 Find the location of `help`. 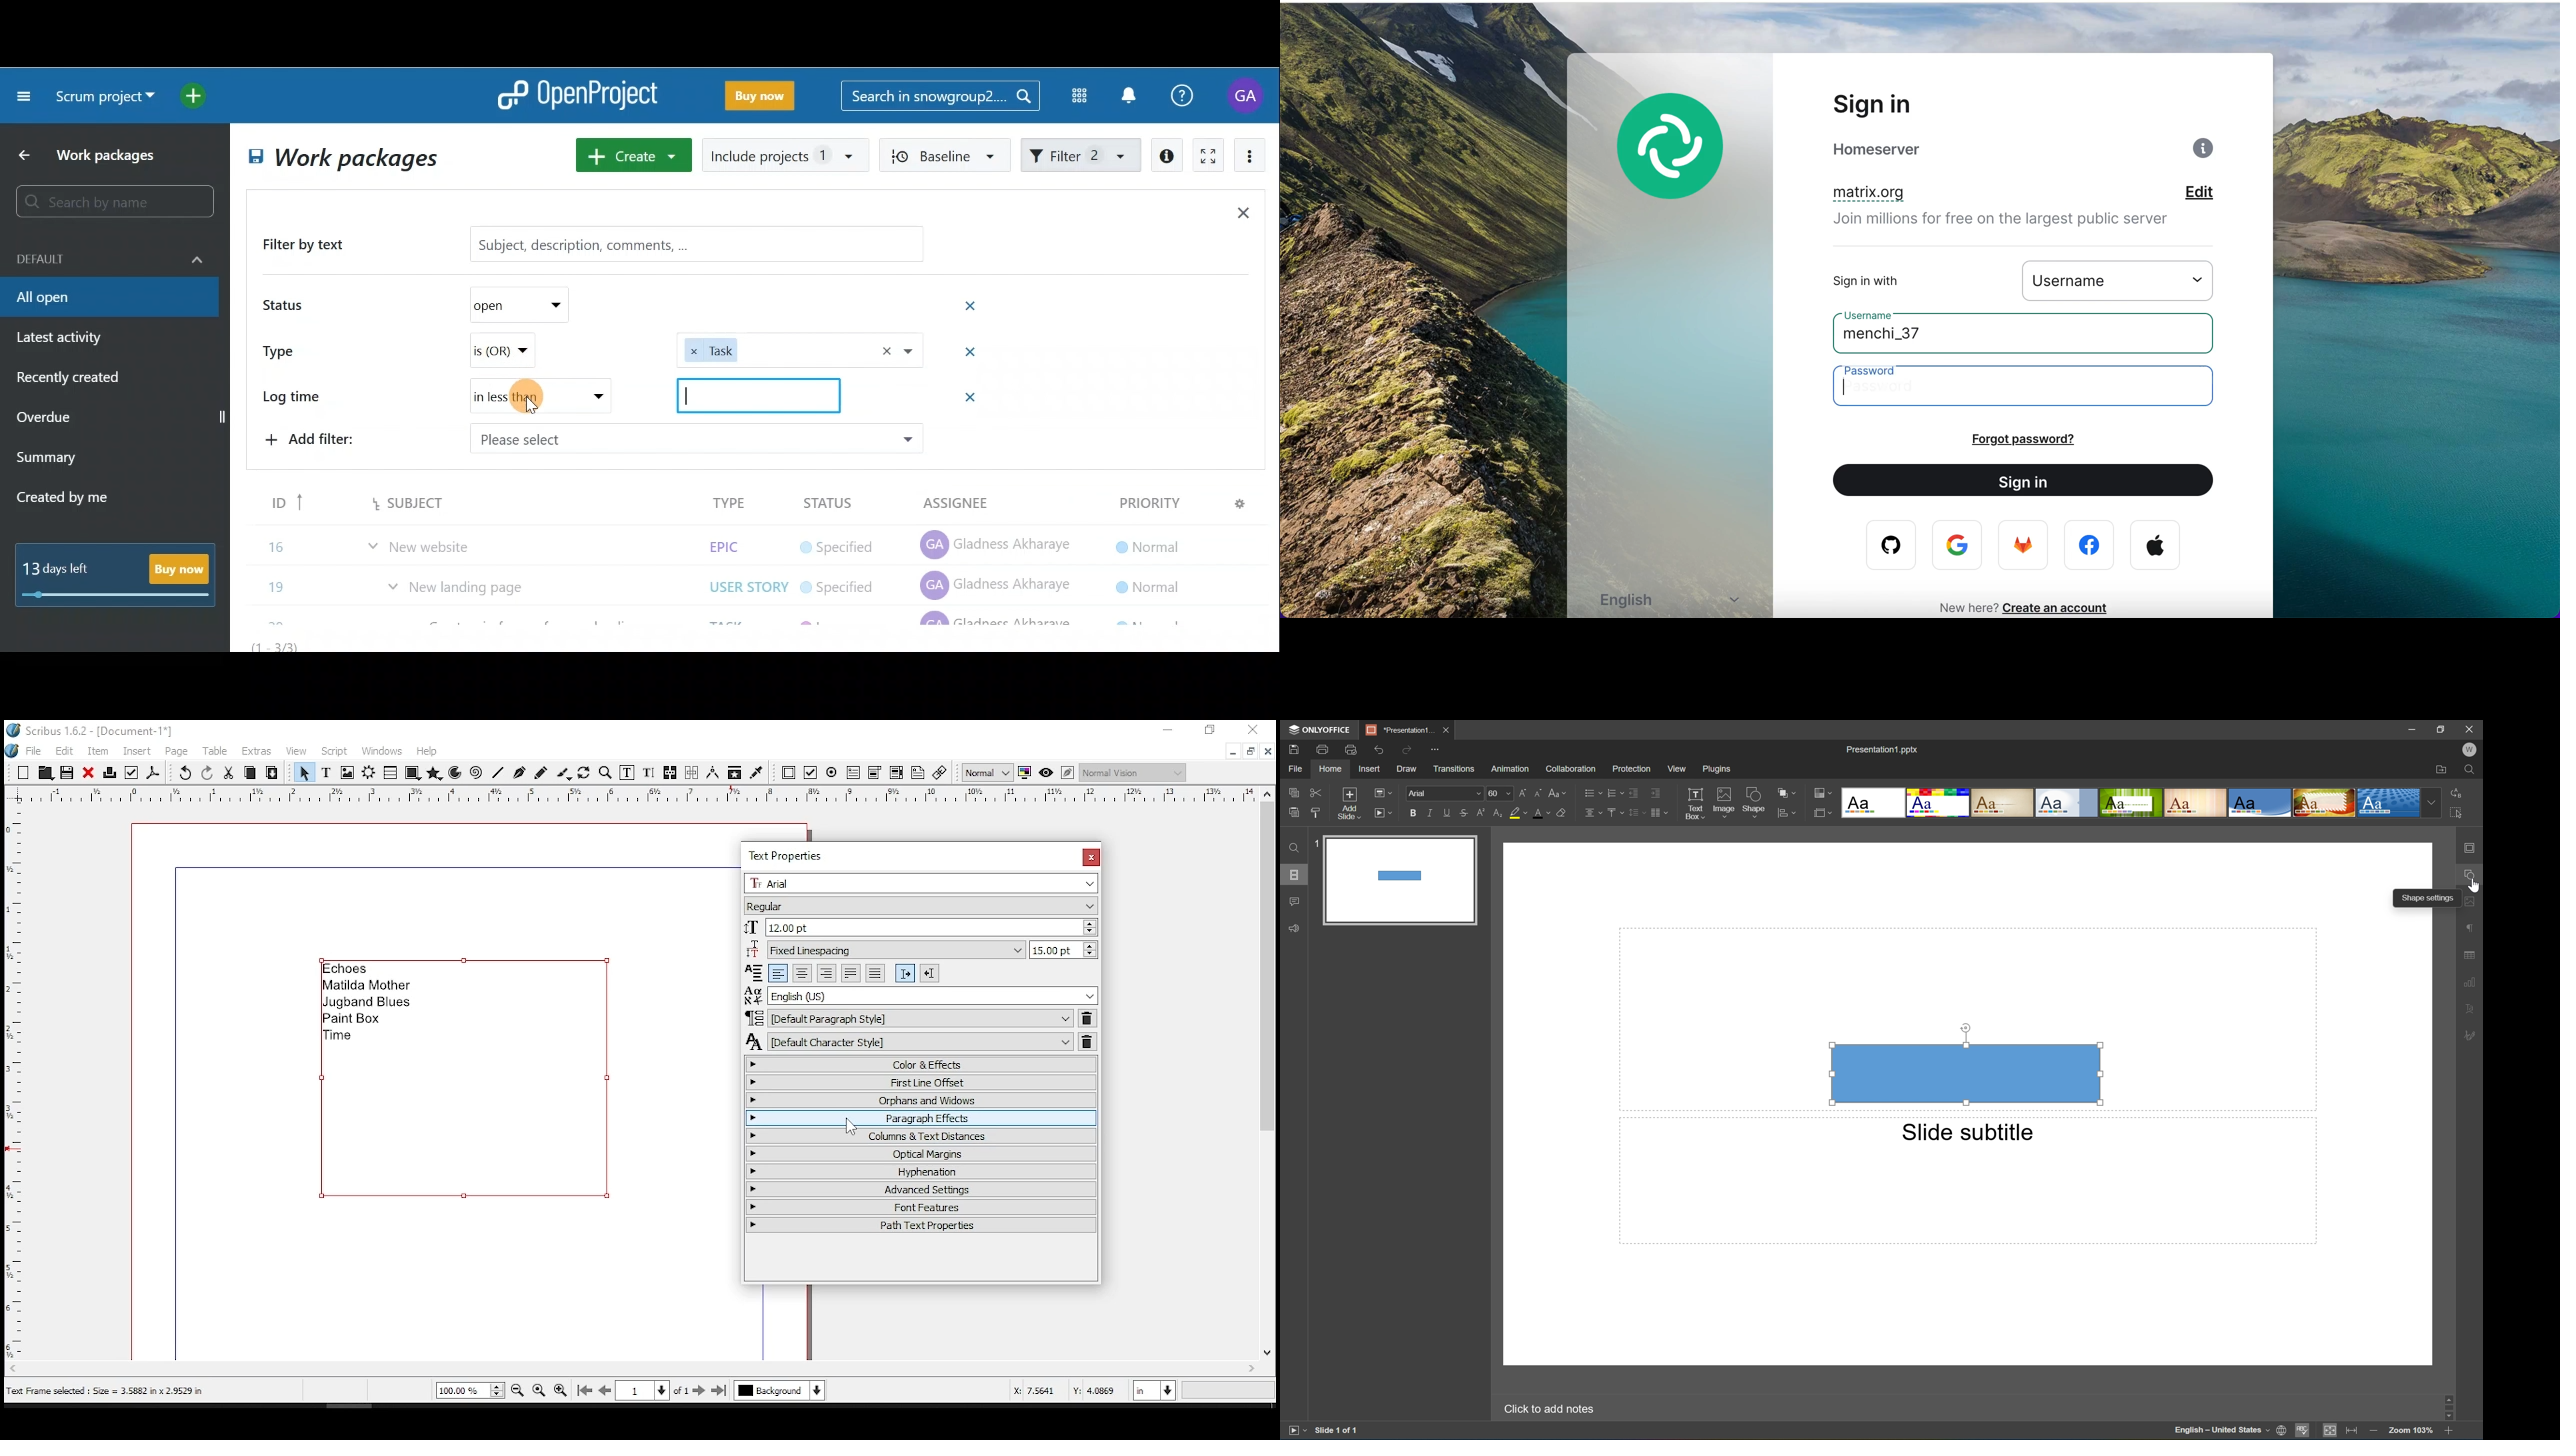

help is located at coordinates (426, 751).